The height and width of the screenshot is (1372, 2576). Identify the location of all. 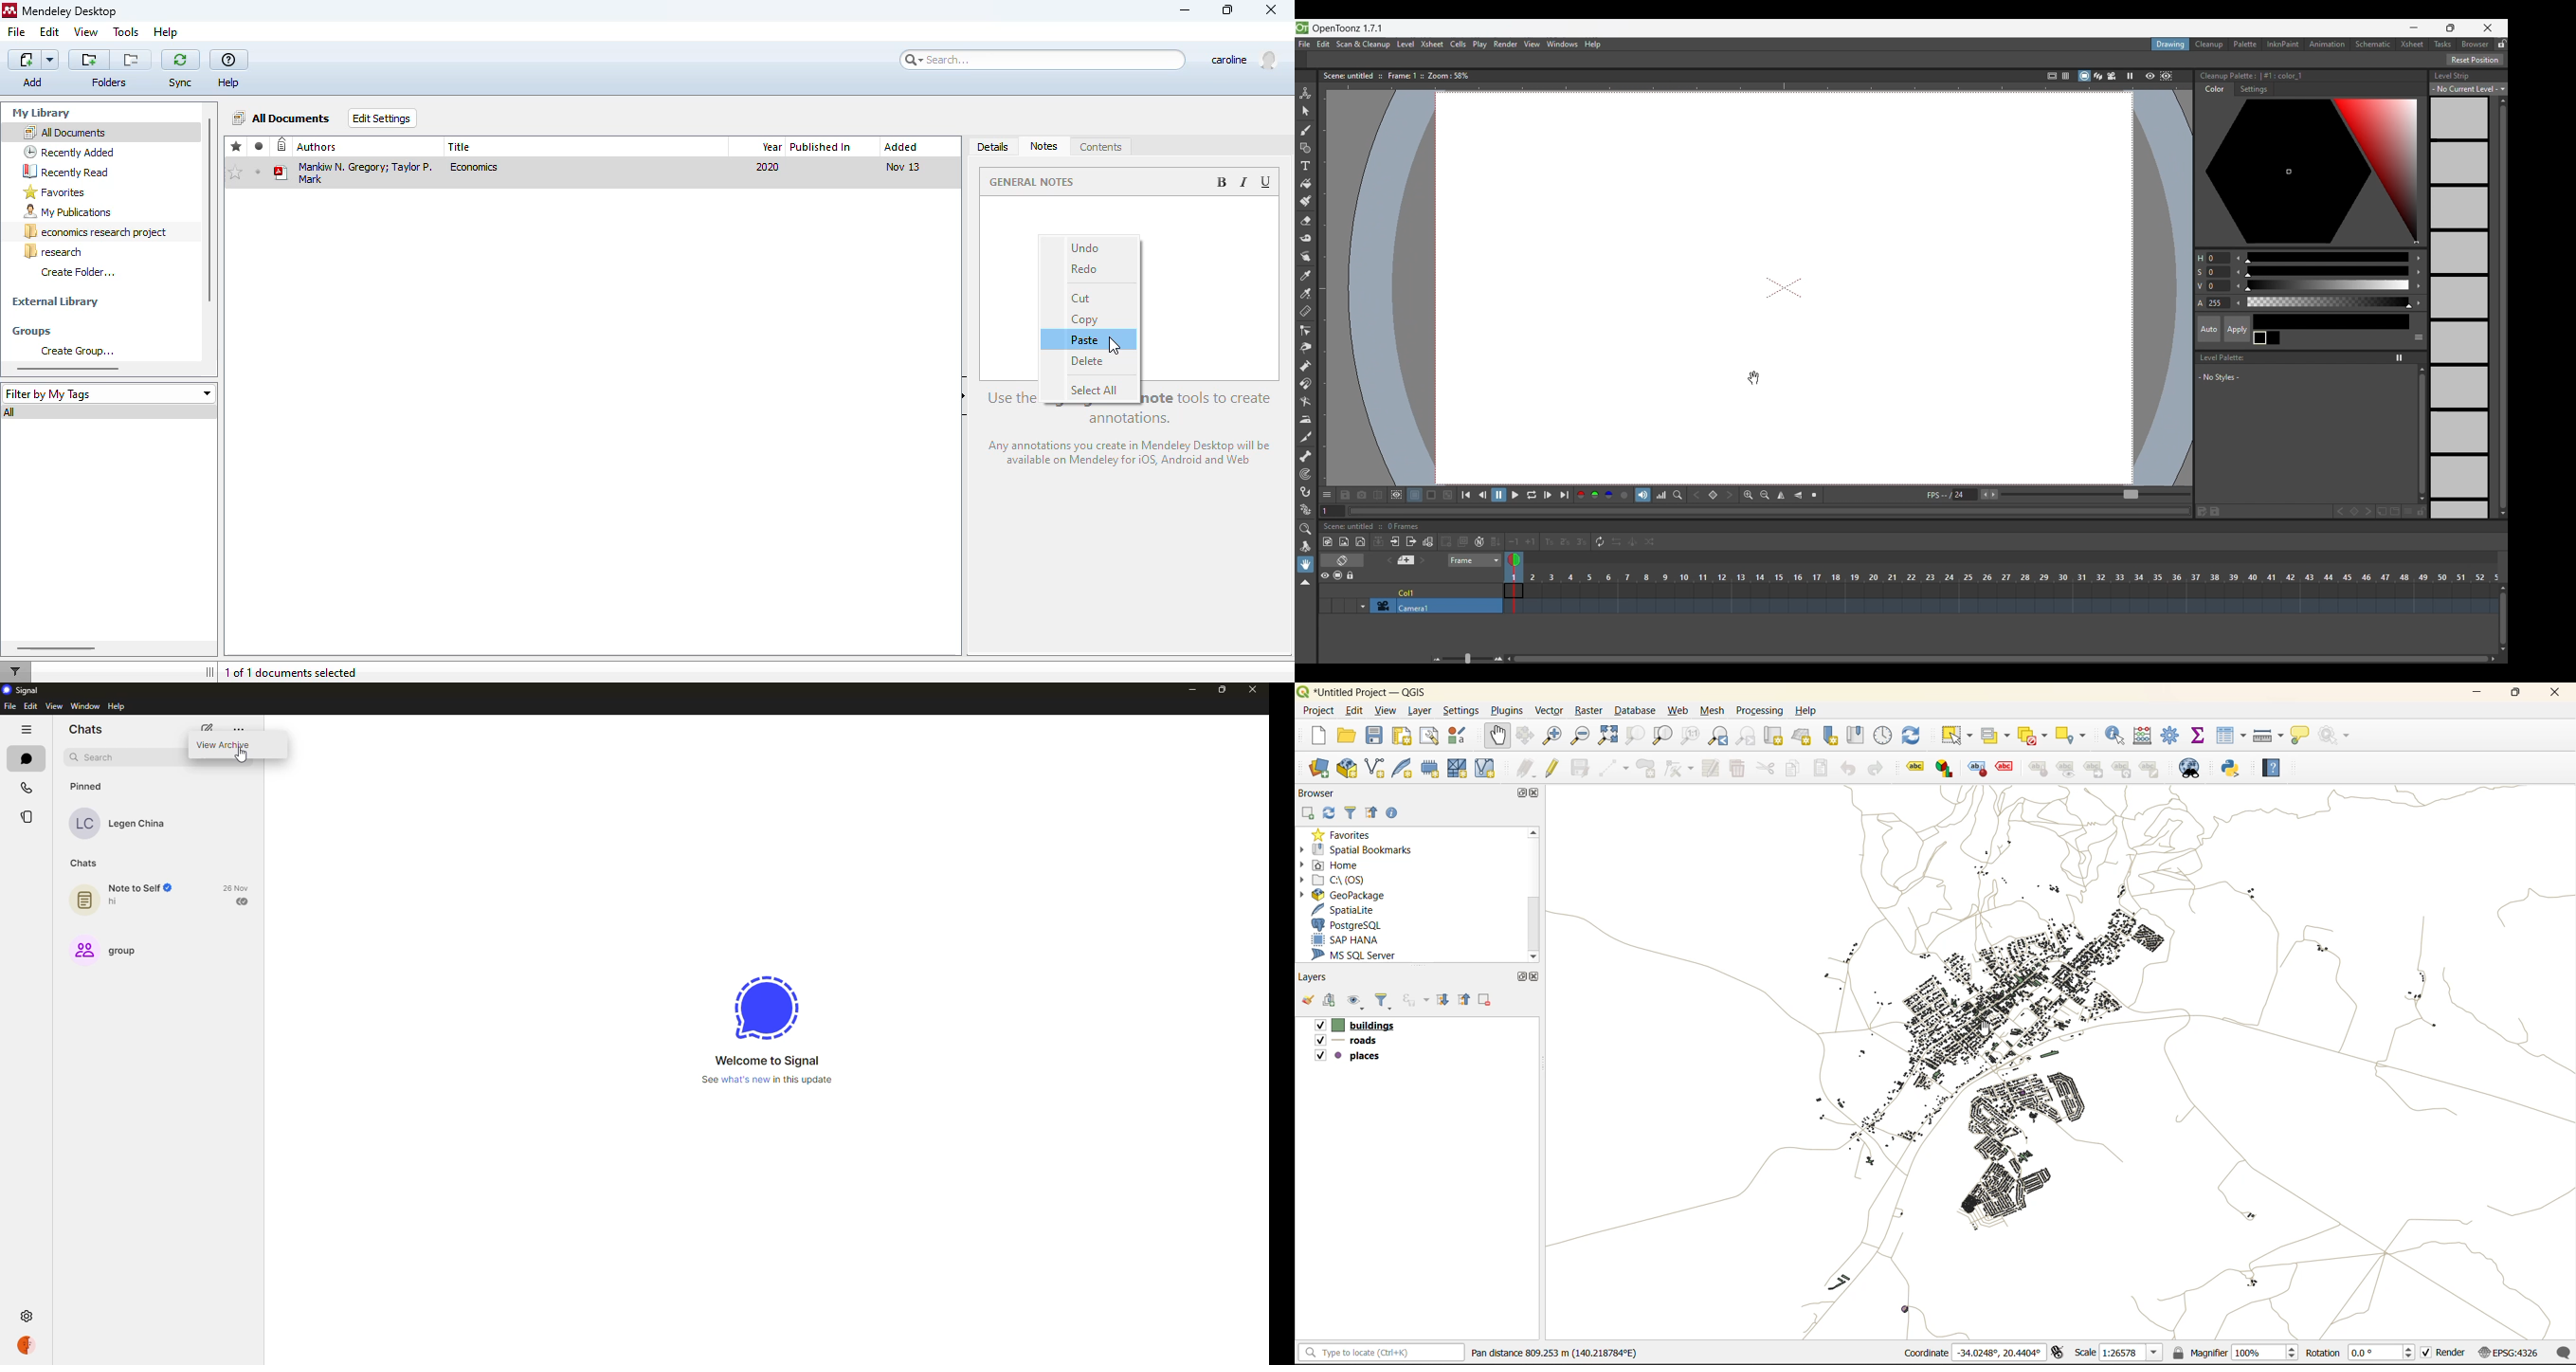
(11, 412).